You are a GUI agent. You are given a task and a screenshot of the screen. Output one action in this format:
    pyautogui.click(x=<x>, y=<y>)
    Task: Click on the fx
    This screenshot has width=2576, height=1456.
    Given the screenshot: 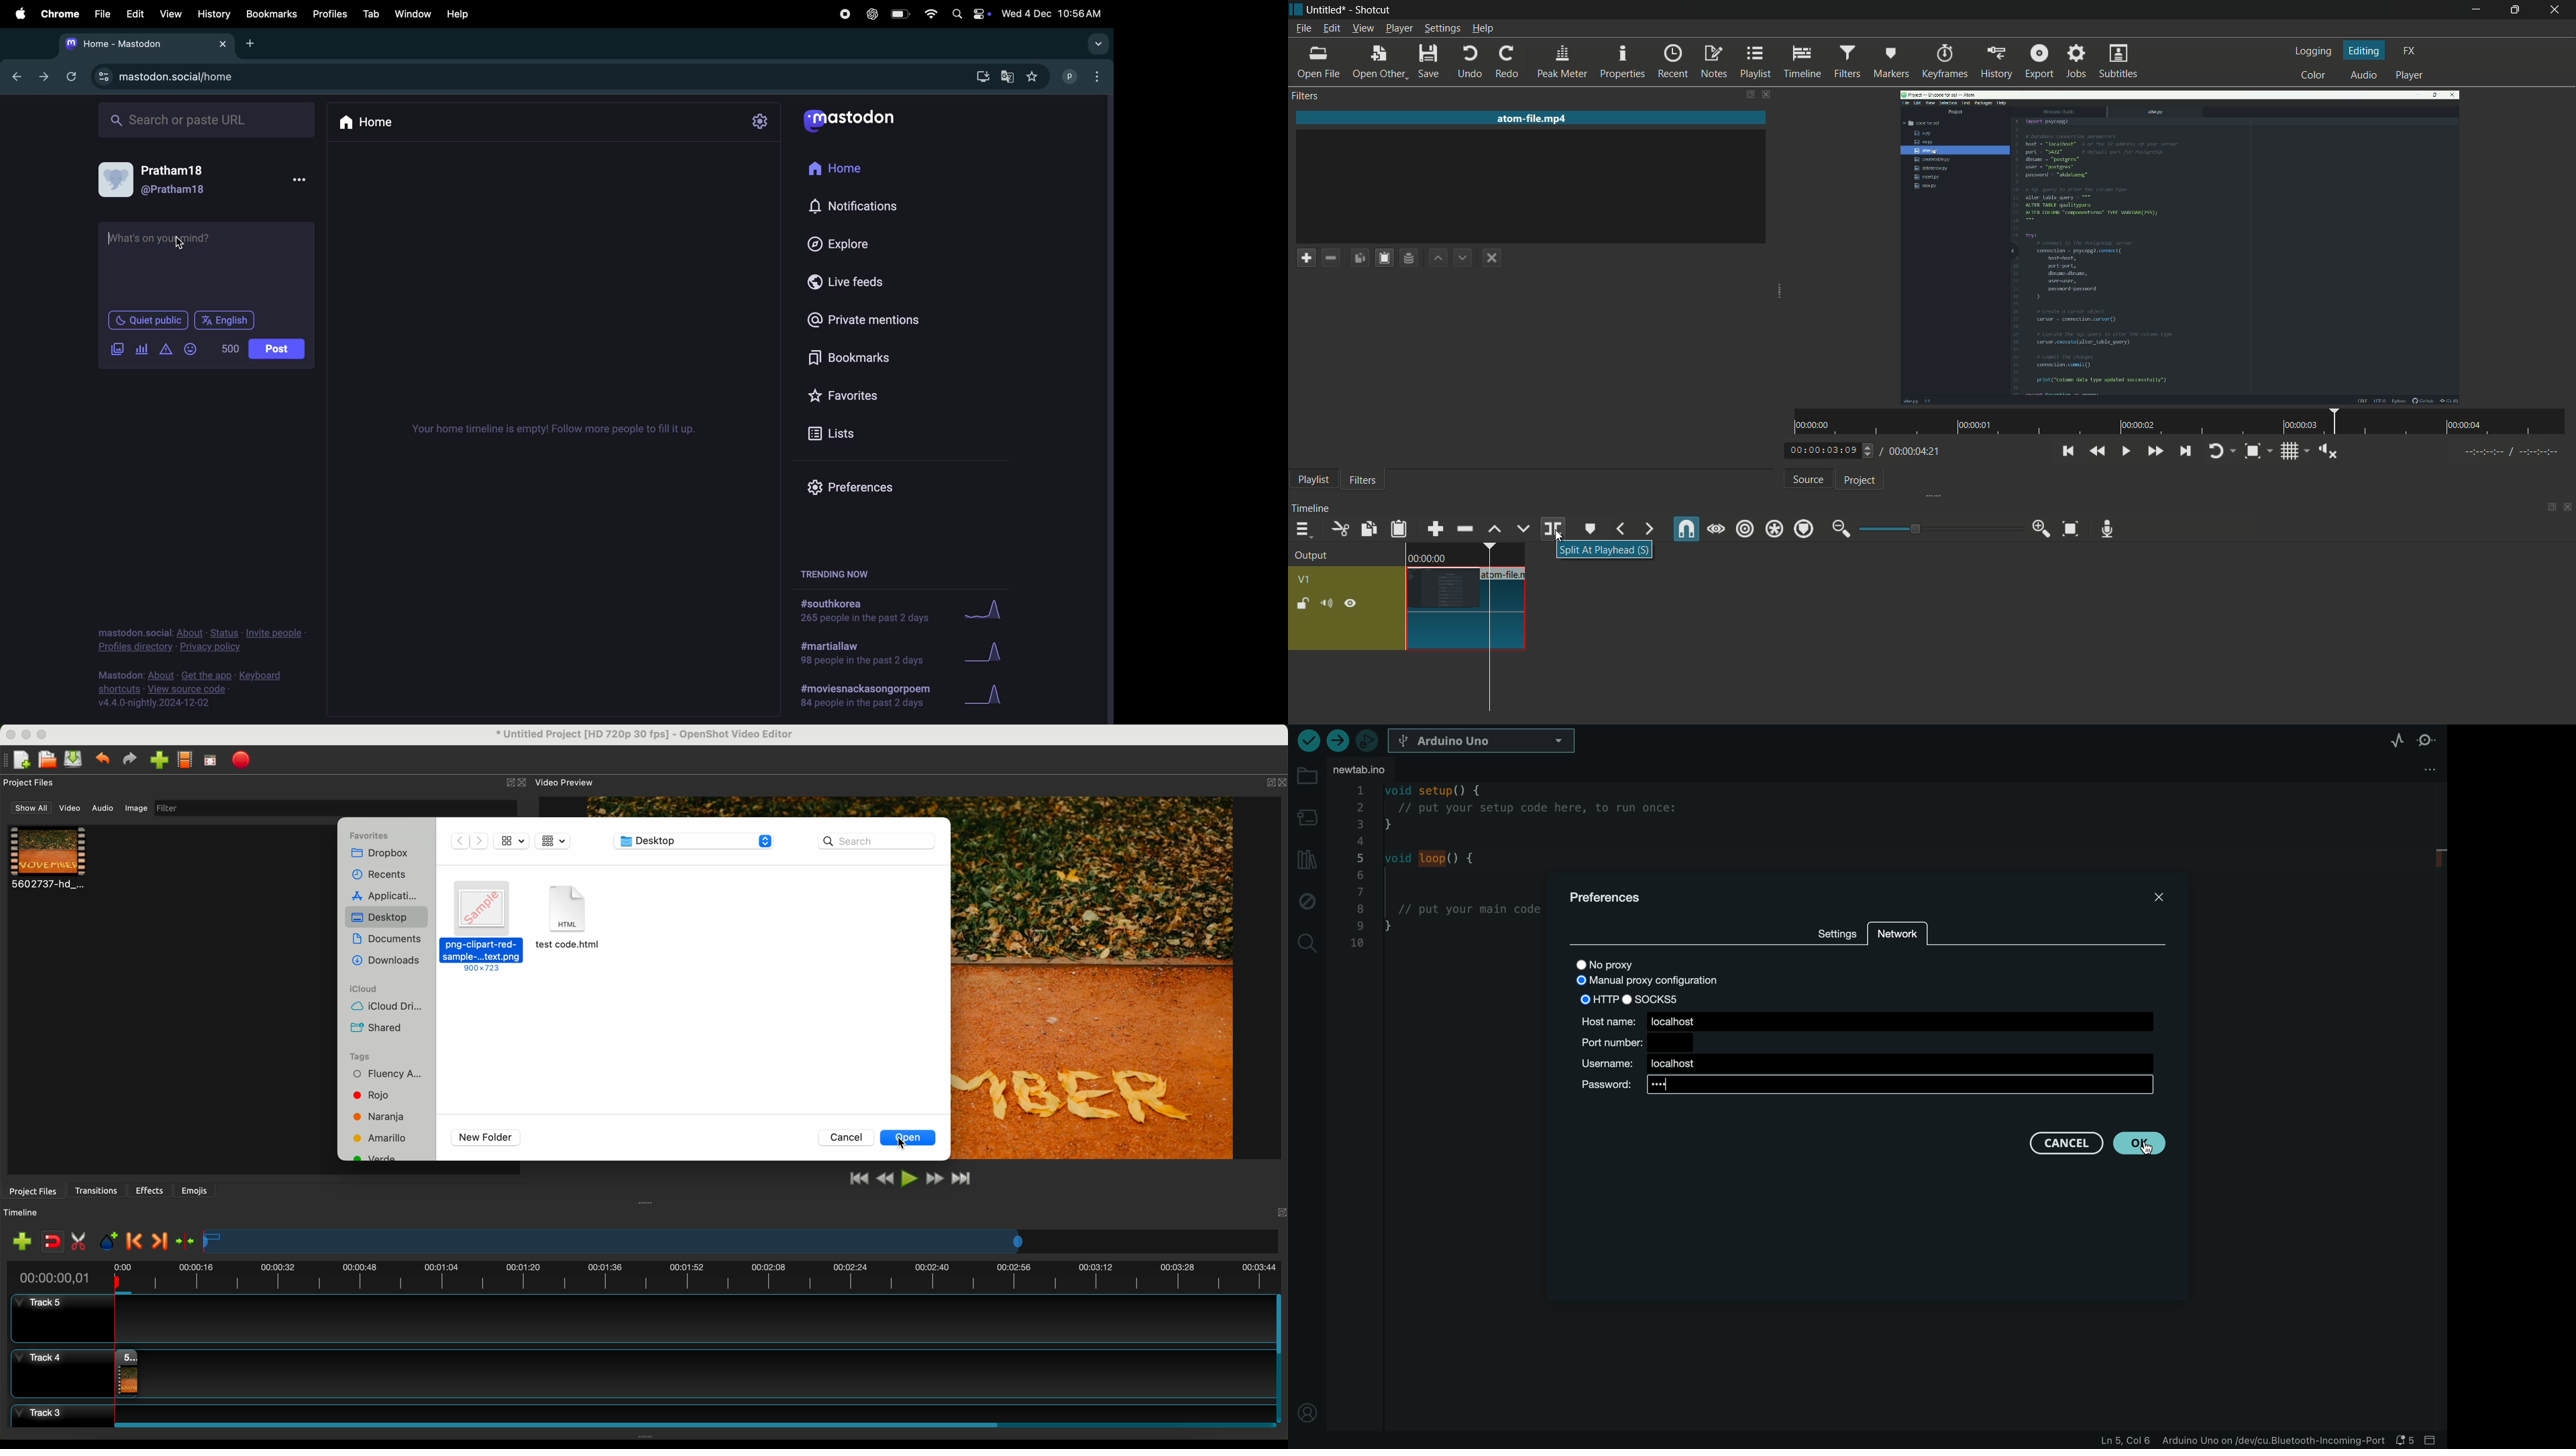 What is the action you would take?
    pyautogui.click(x=2410, y=52)
    